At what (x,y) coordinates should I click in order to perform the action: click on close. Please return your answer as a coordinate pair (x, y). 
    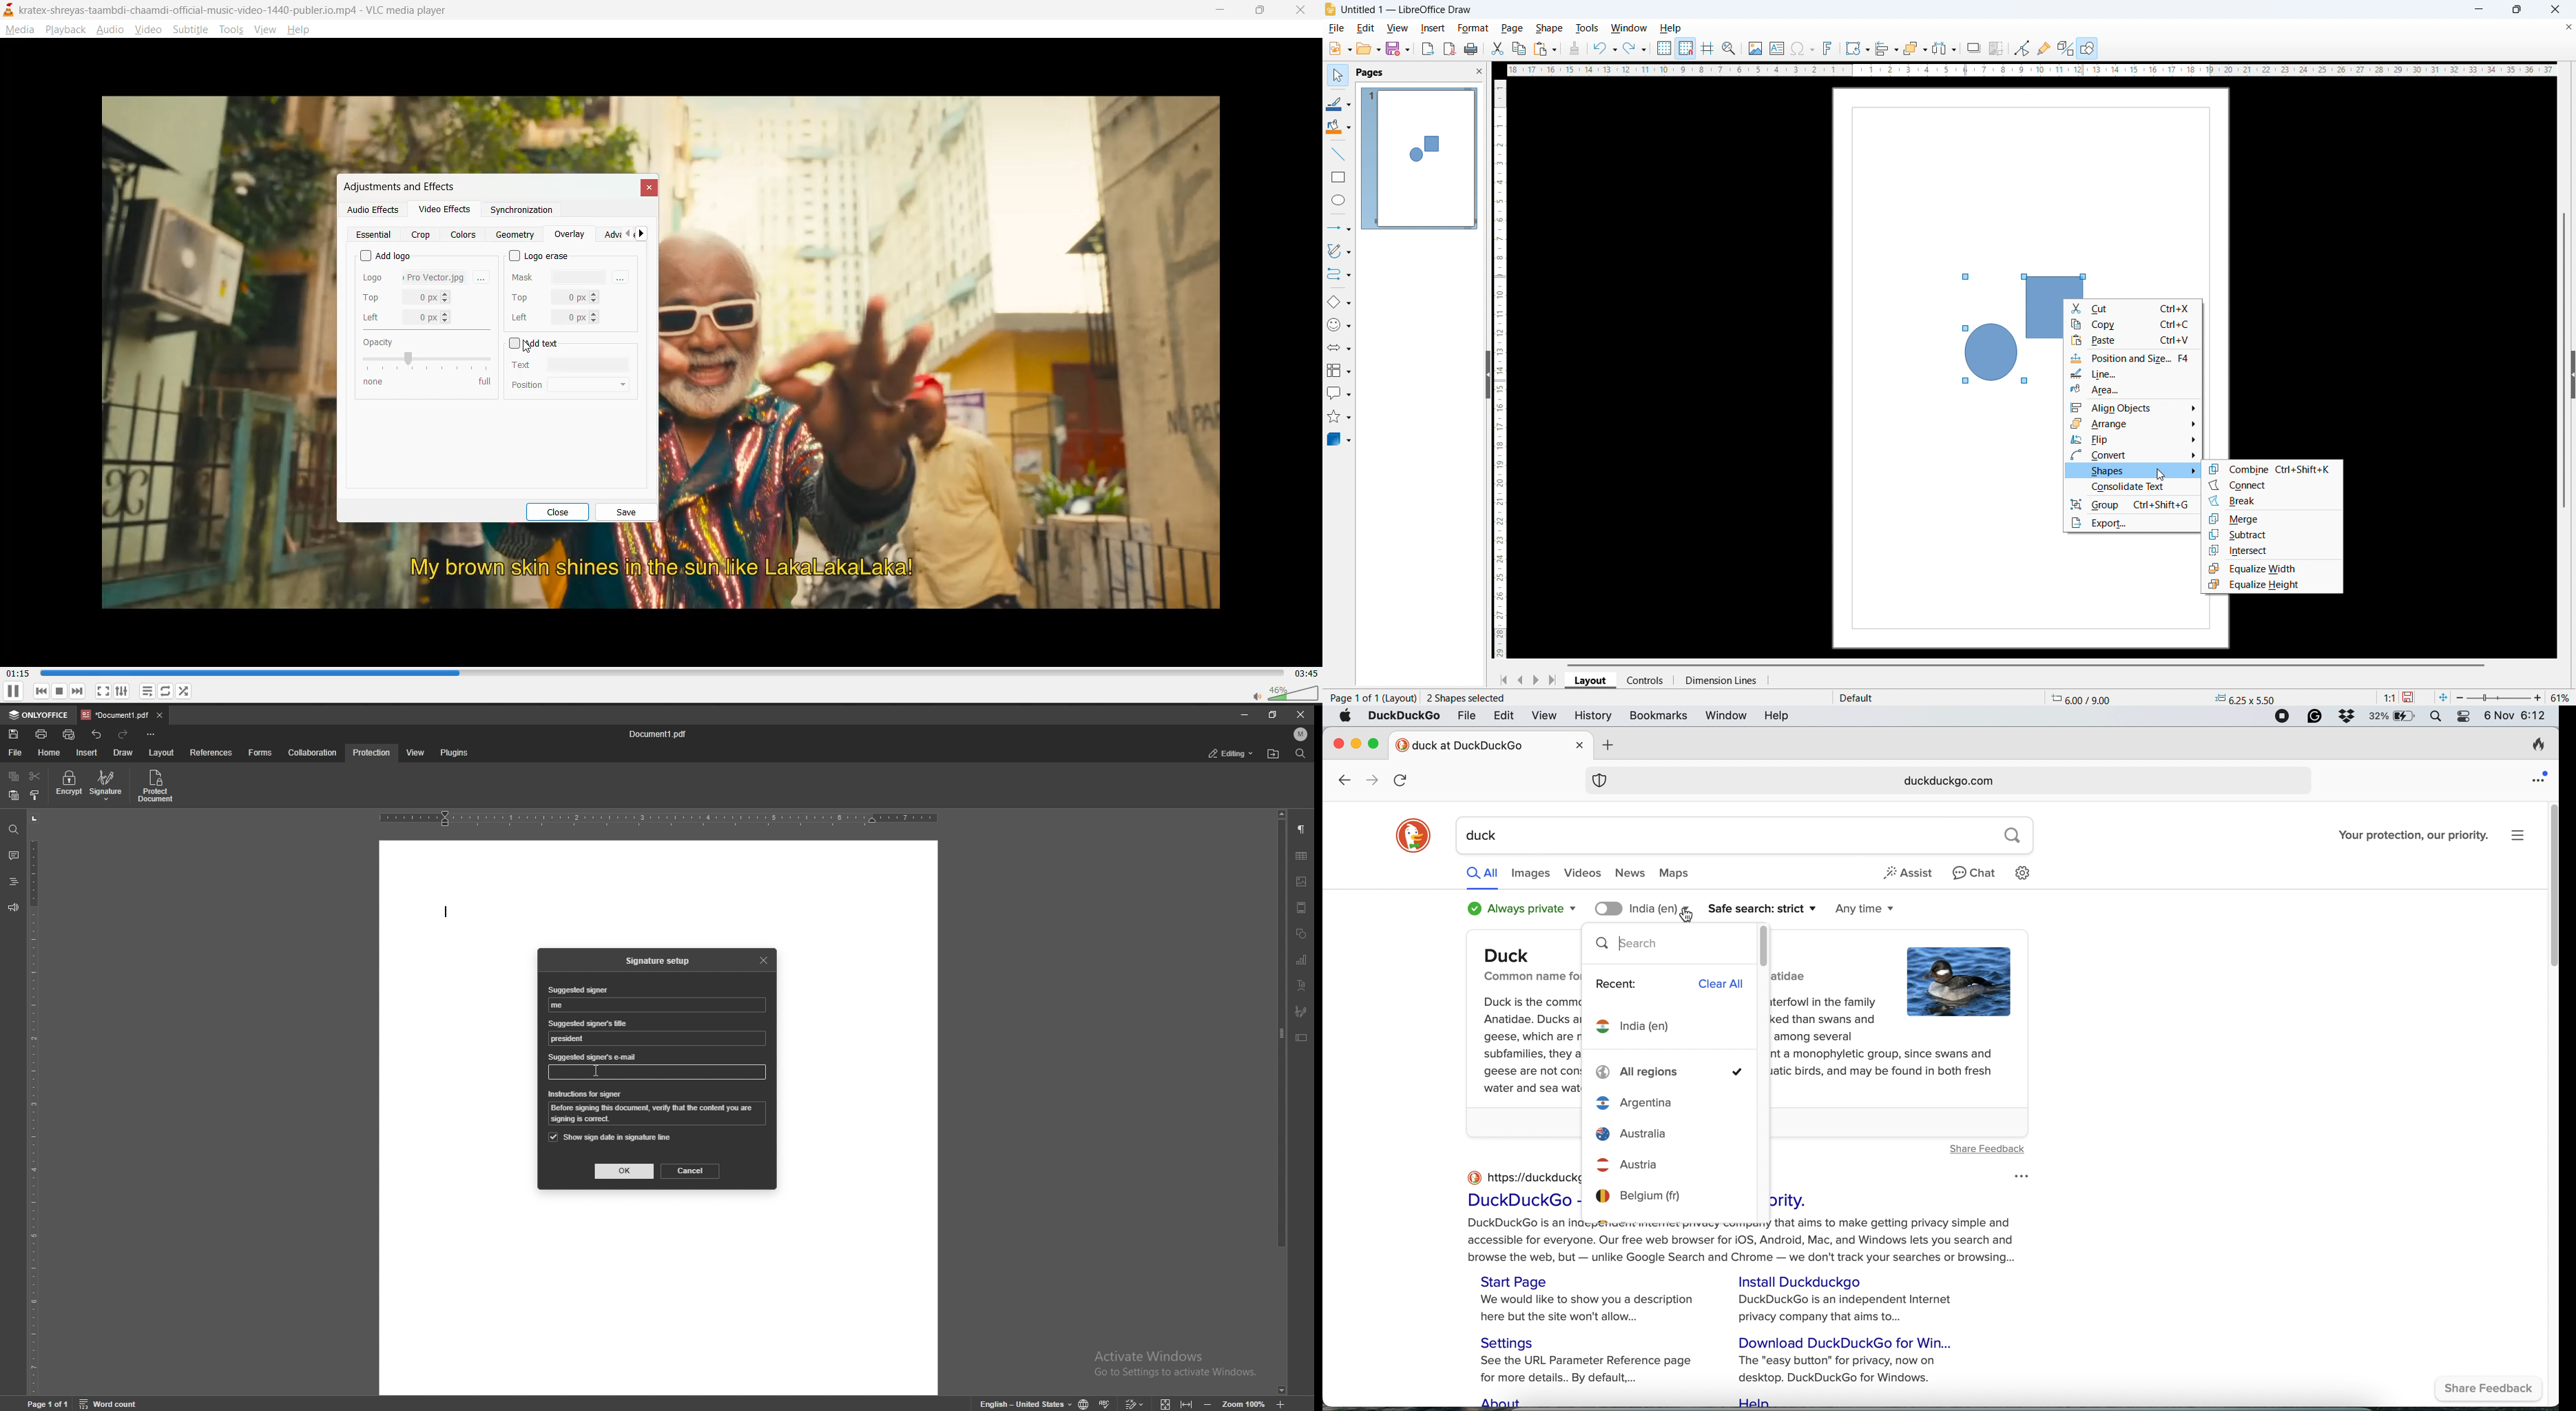
    Looking at the image, I should click on (1339, 741).